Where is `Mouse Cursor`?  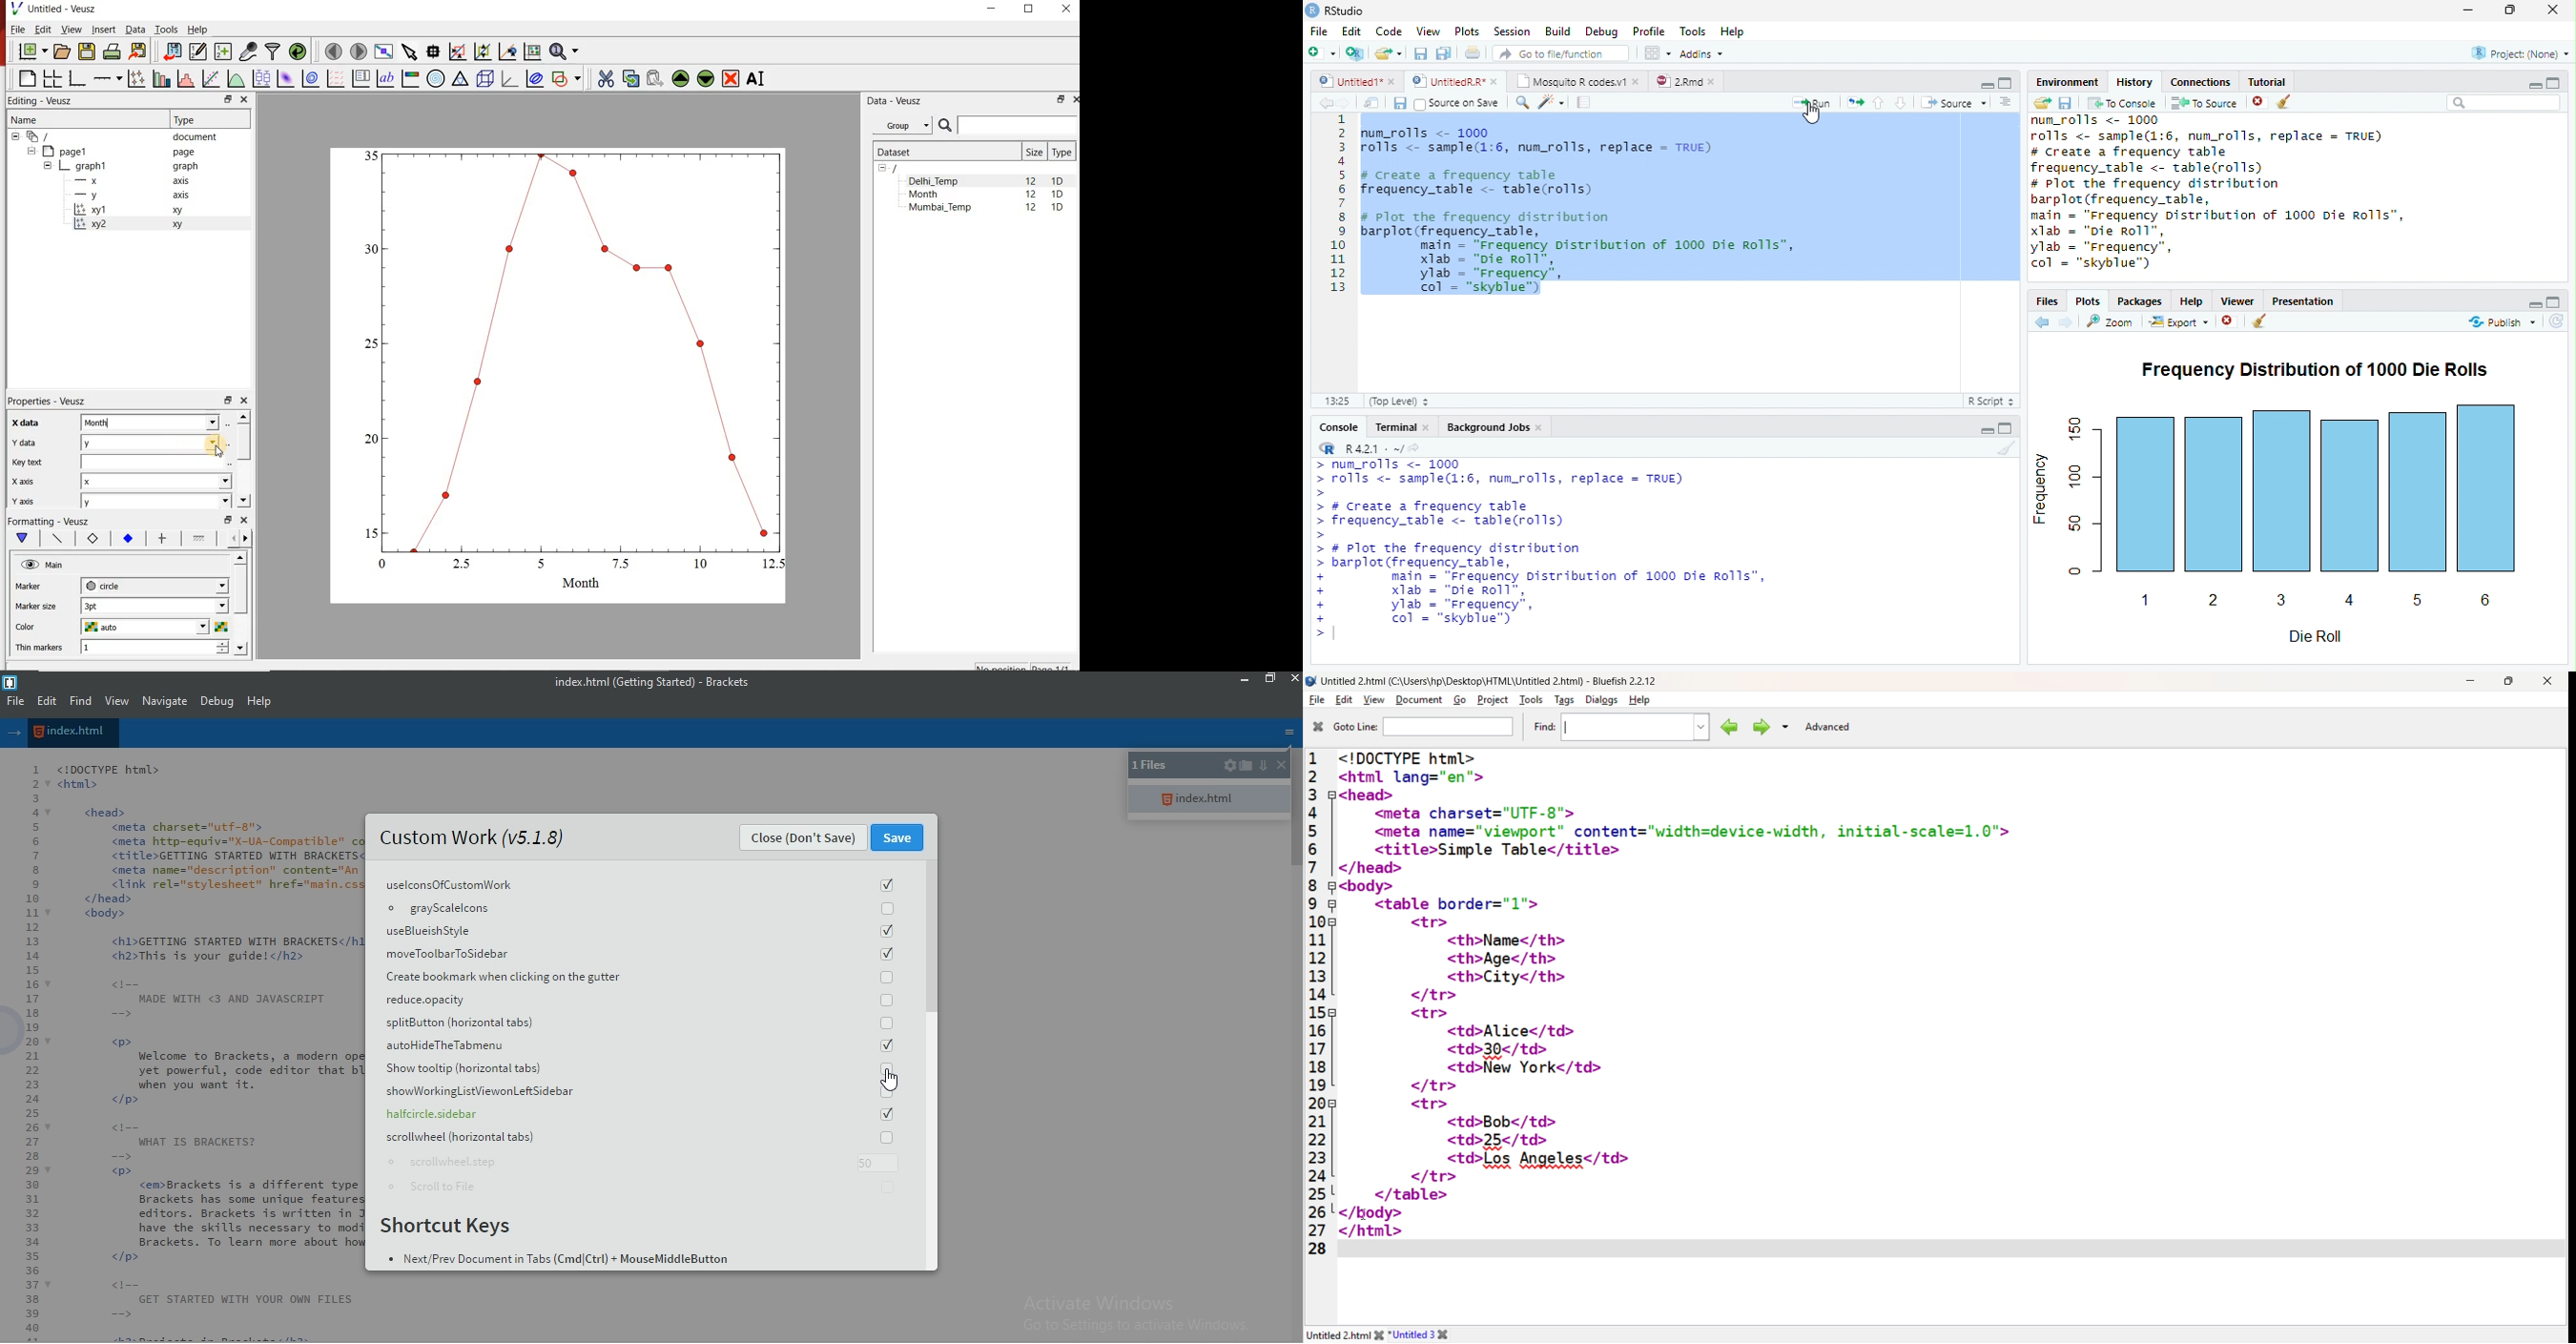 Mouse Cursor is located at coordinates (1811, 115).